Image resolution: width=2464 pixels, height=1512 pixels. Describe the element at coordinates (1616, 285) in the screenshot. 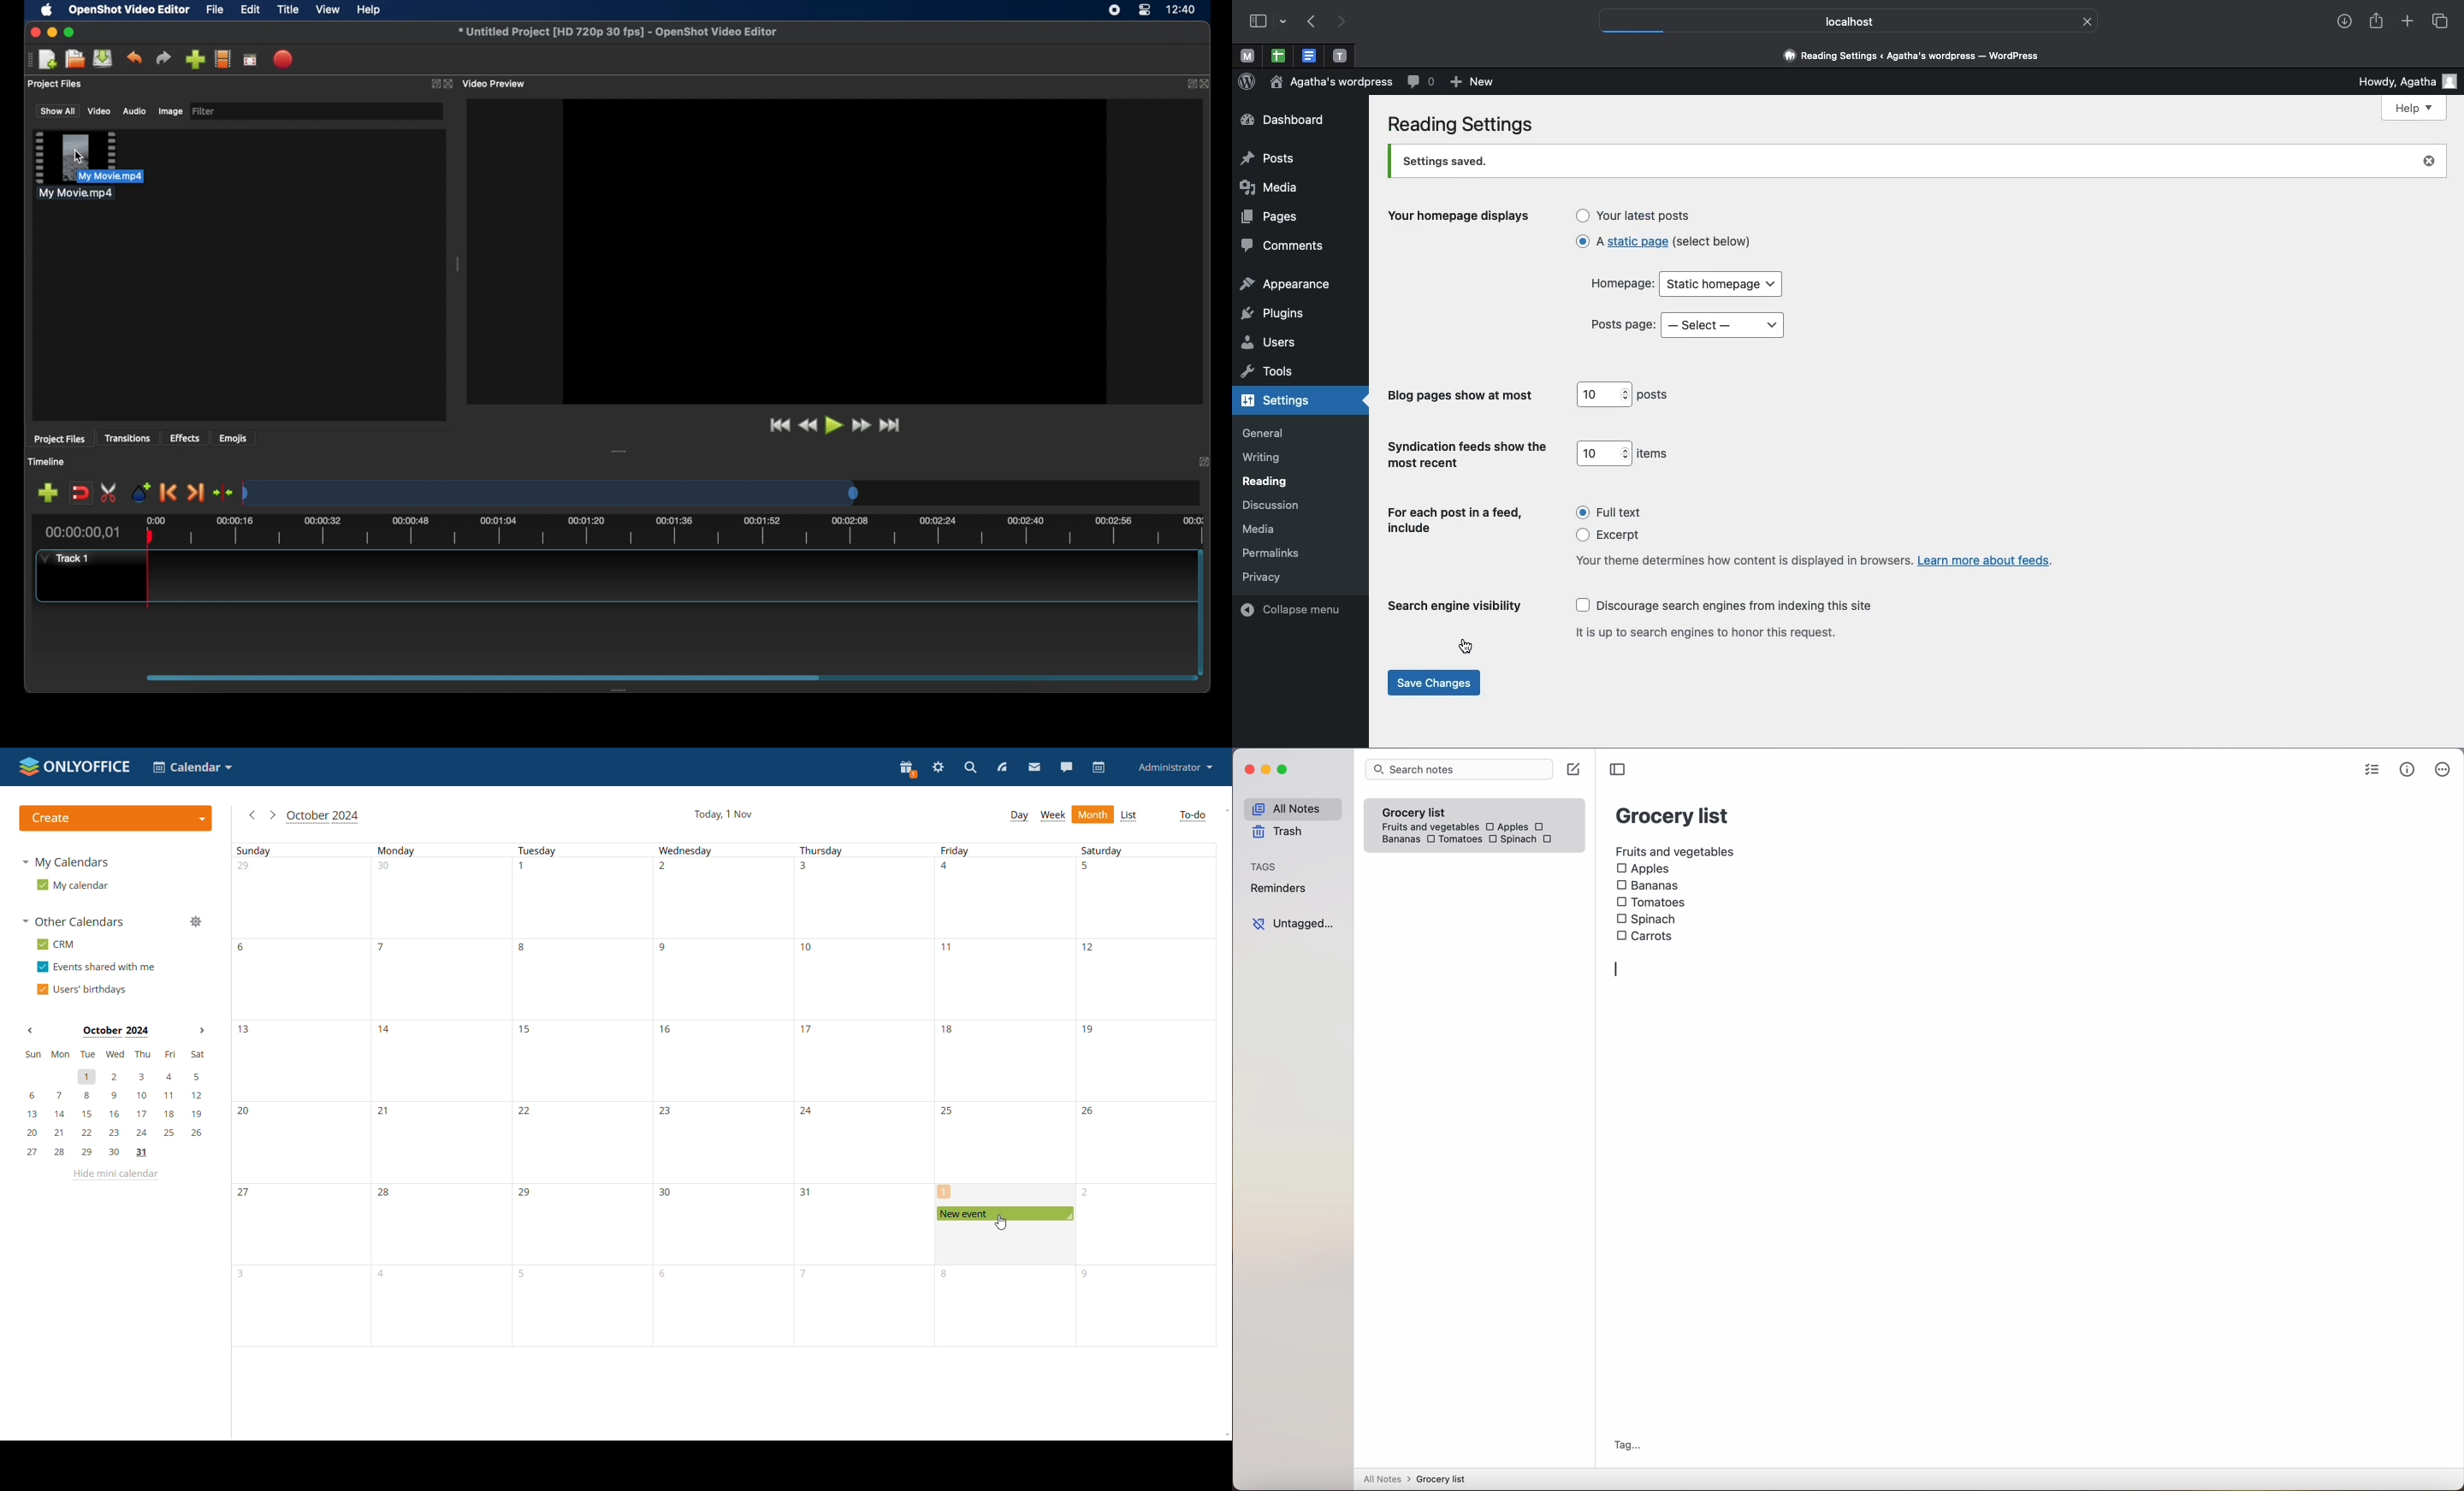

I see `homepage` at that location.